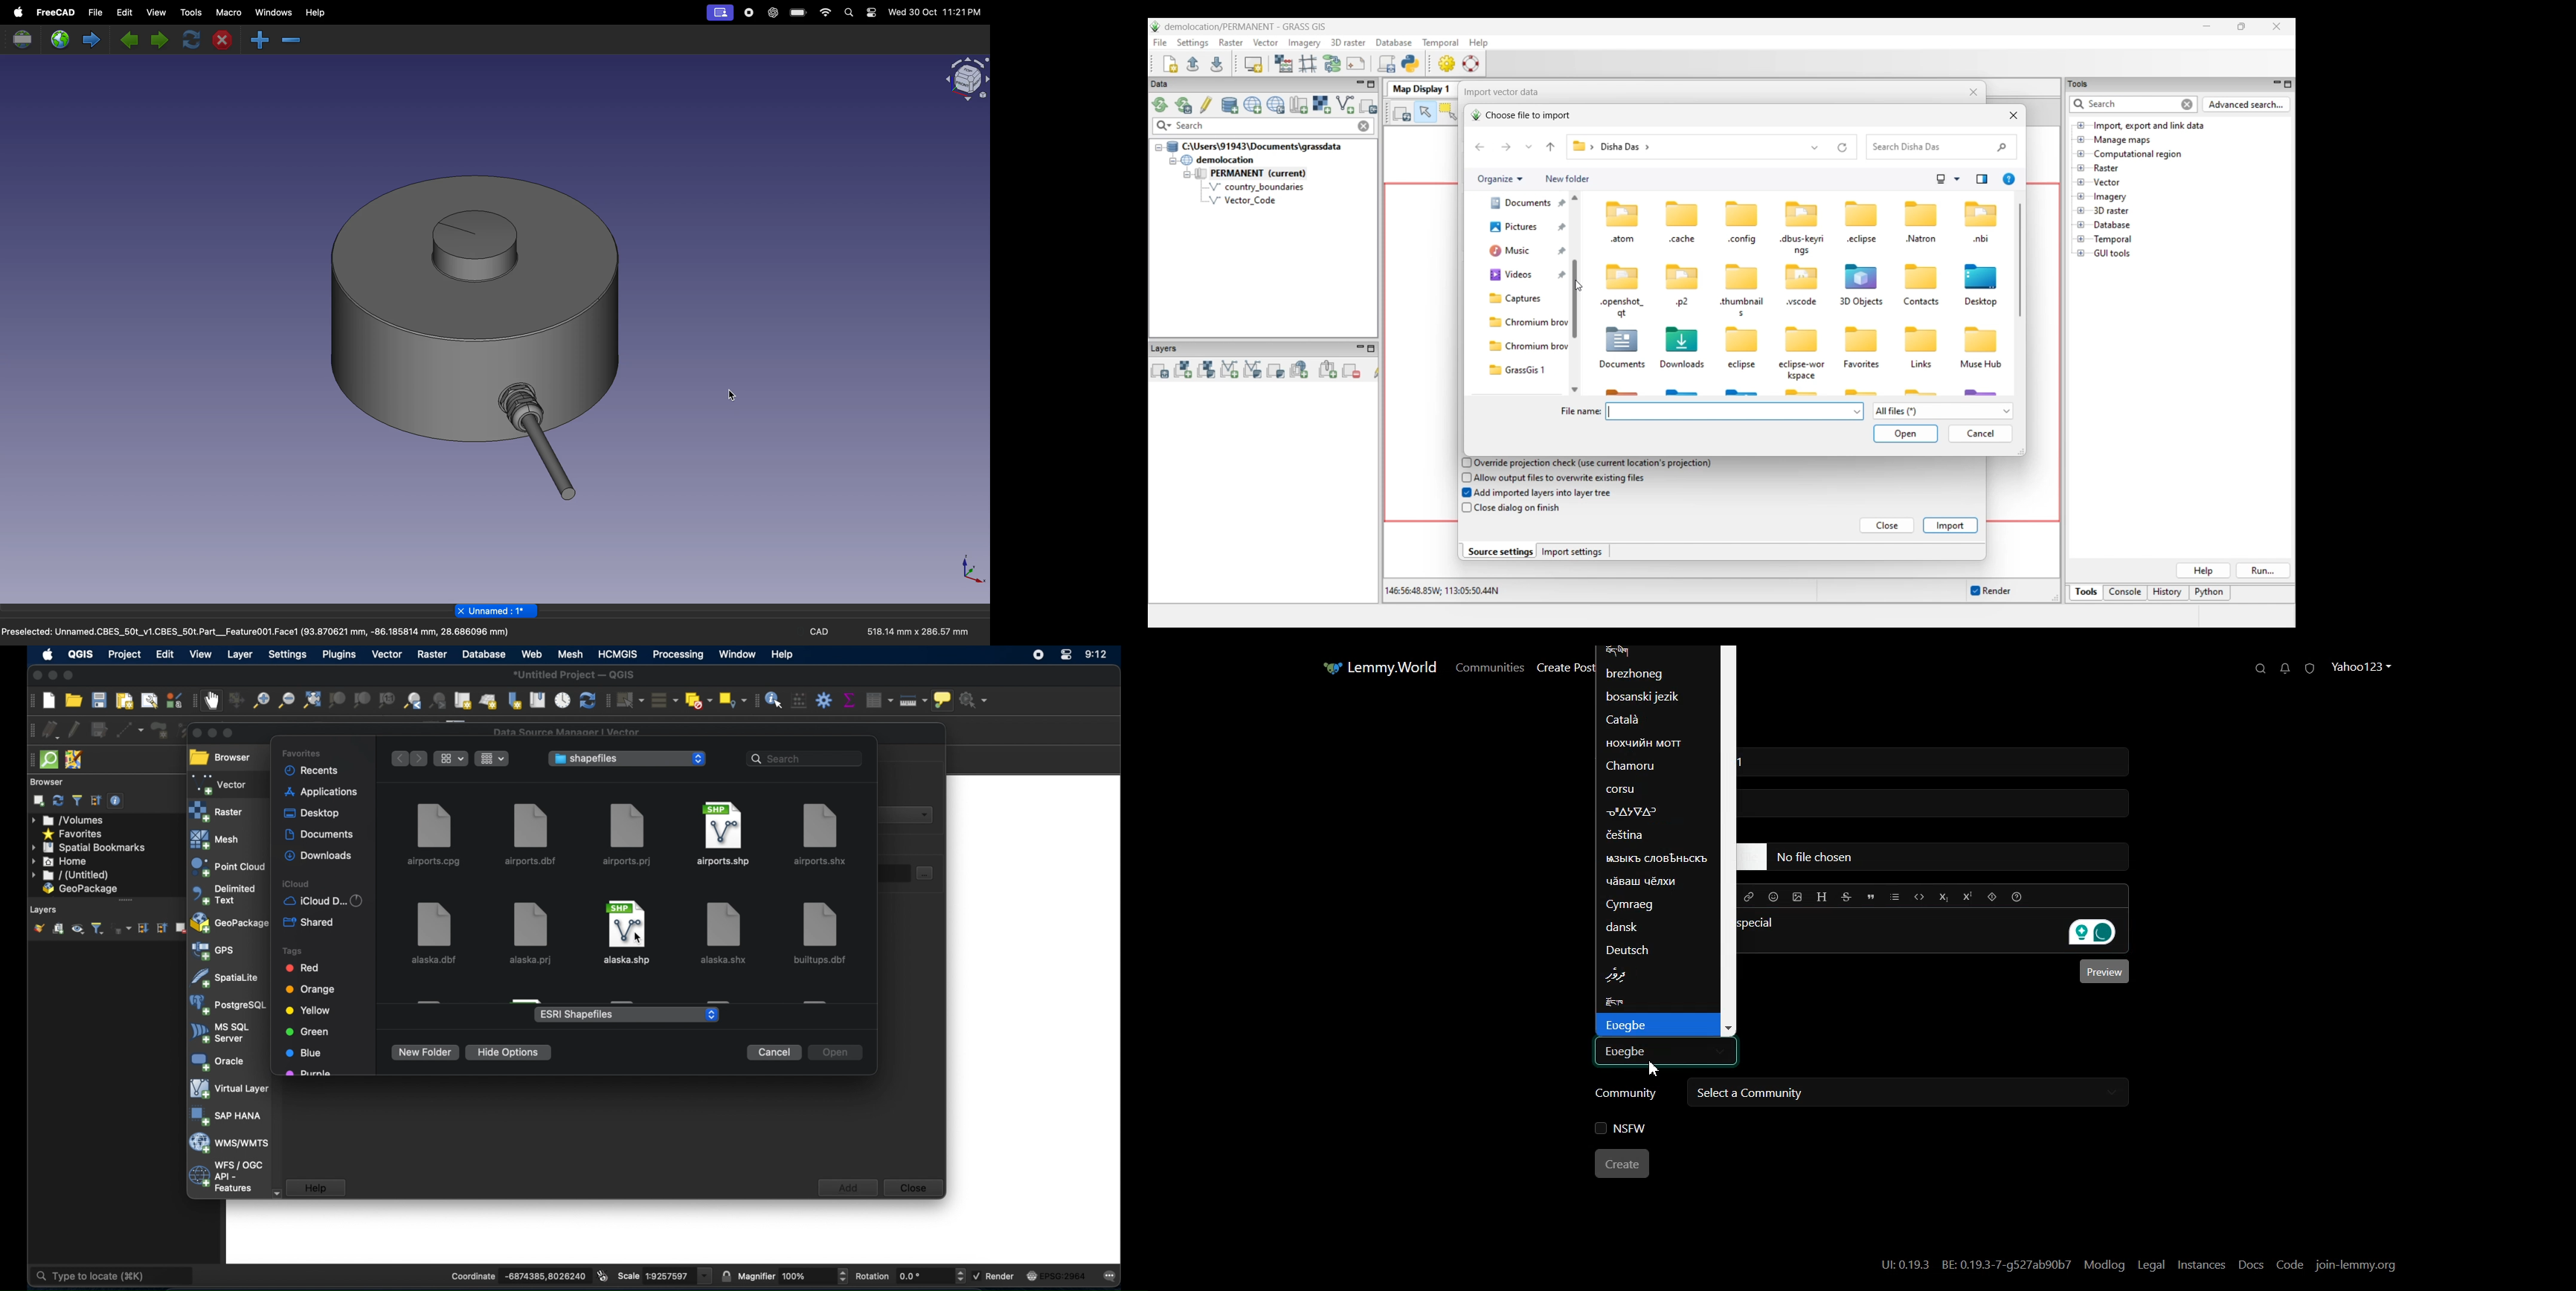 Image resolution: width=2576 pixels, height=1316 pixels. I want to click on Join-lemmy.org, so click(2358, 1264).